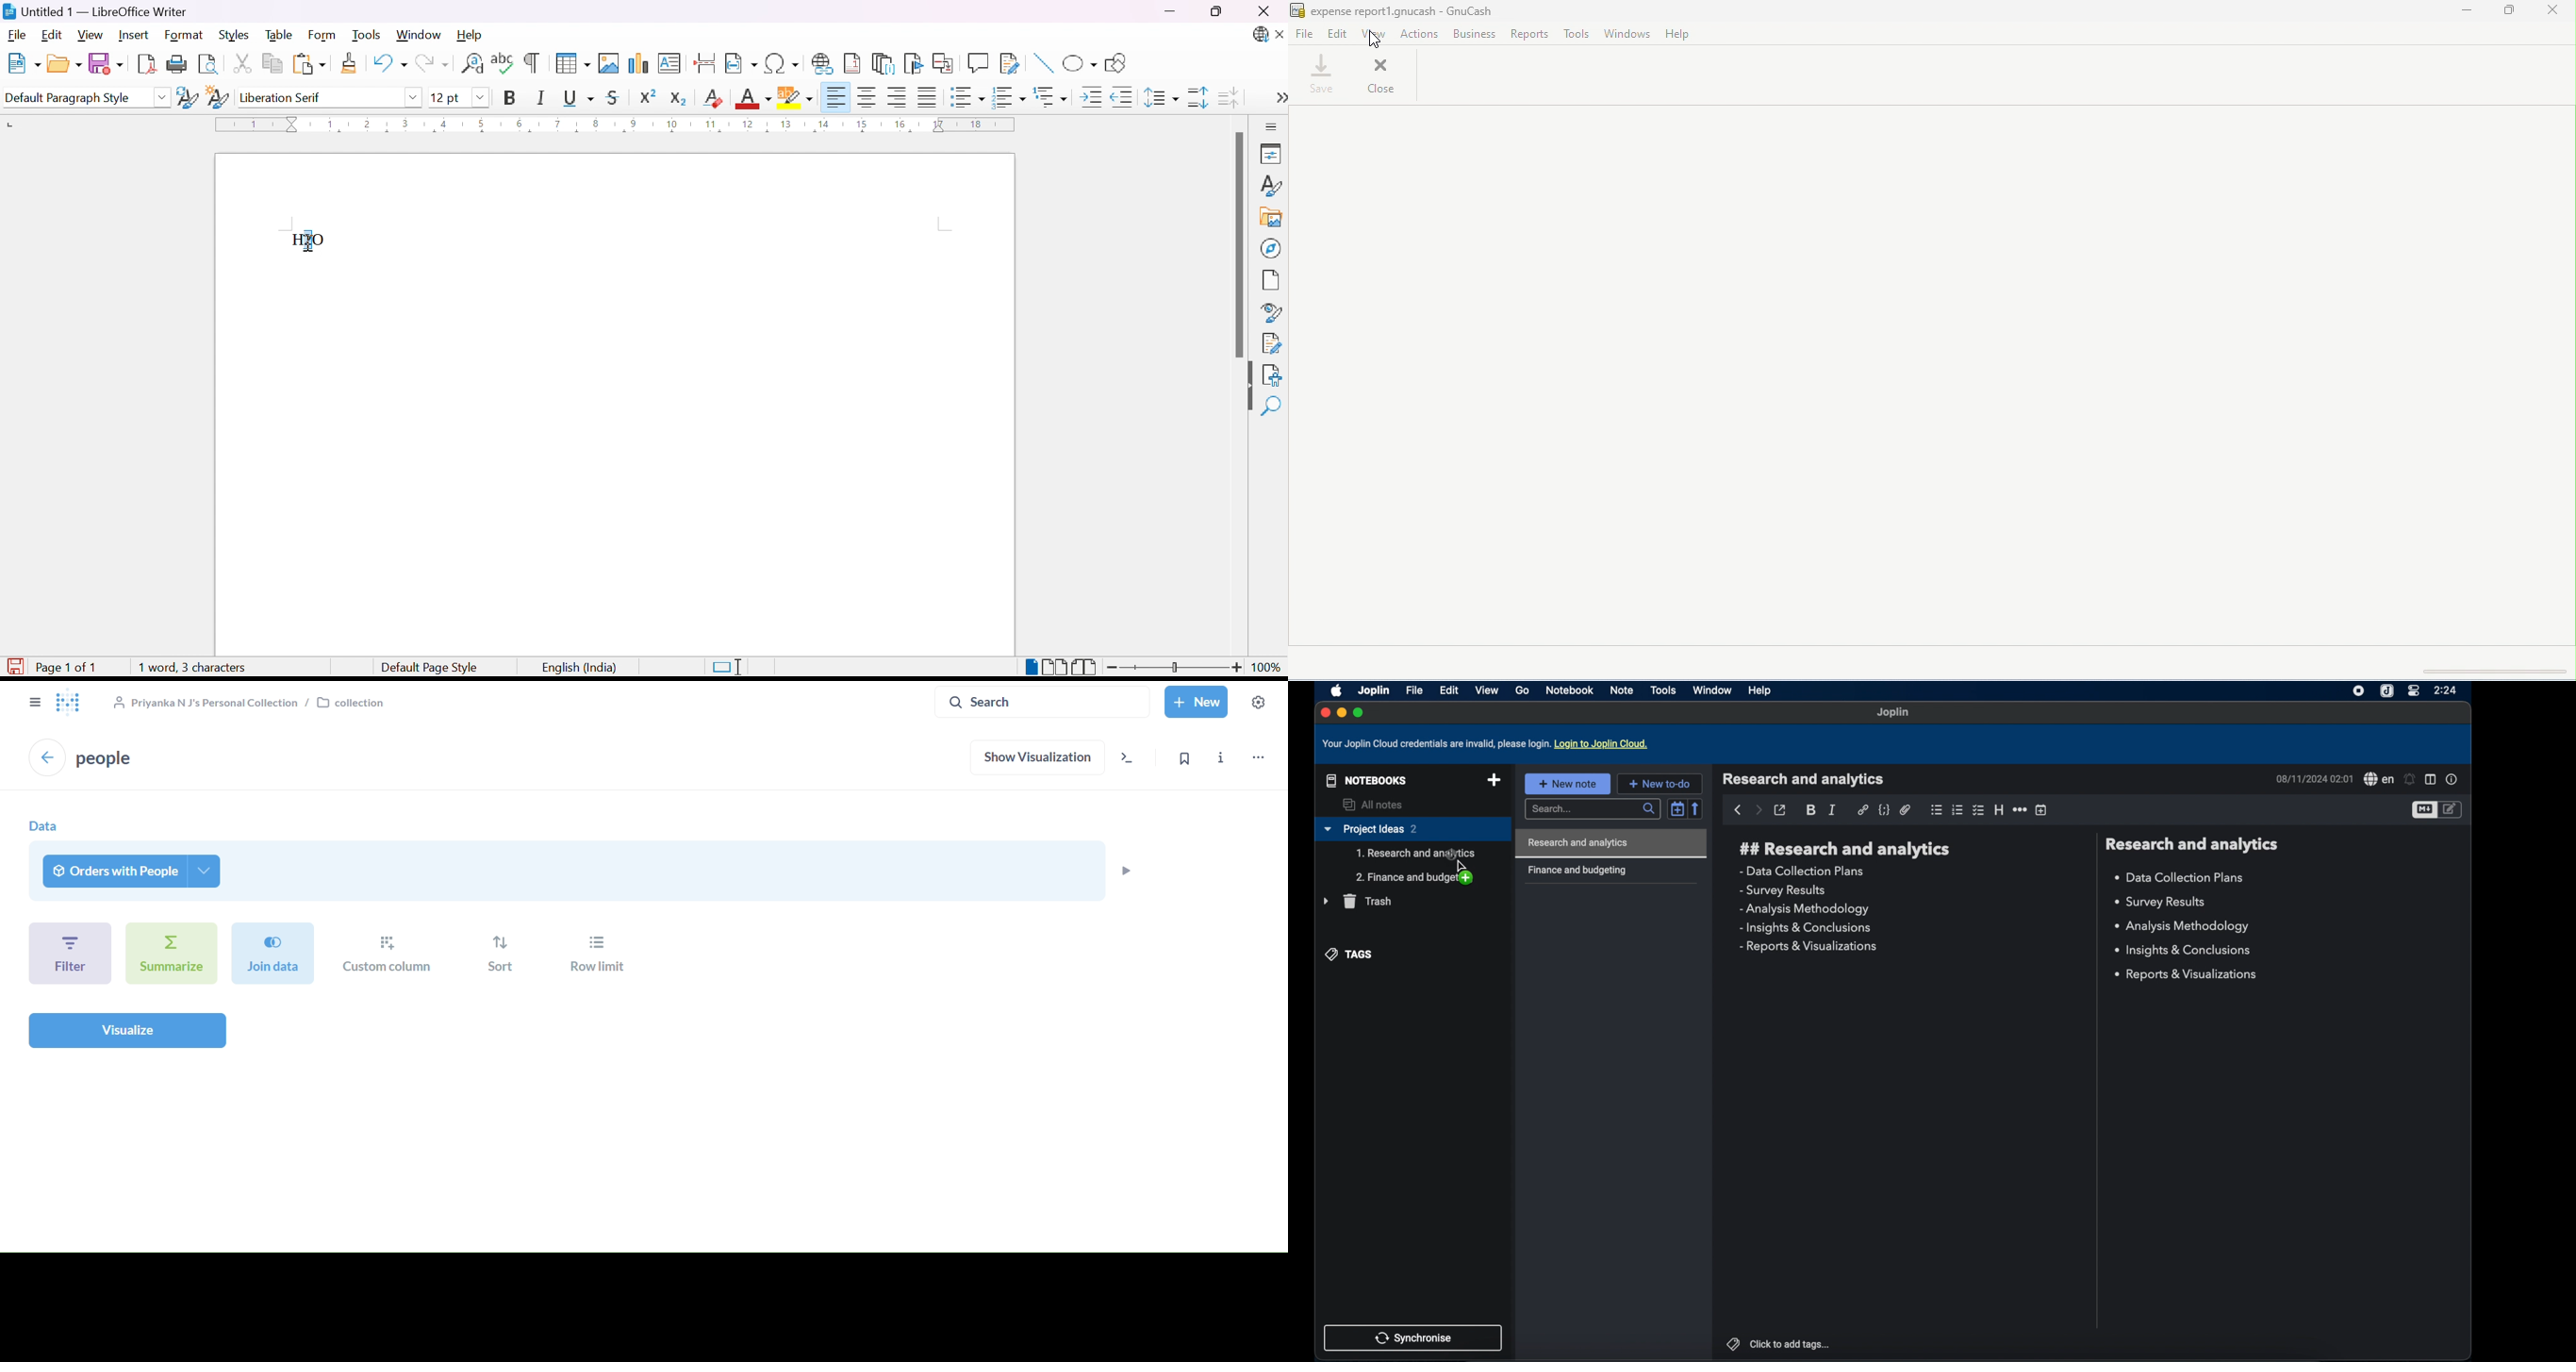 This screenshot has width=2576, height=1372. I want to click on note properties, so click(2452, 779).